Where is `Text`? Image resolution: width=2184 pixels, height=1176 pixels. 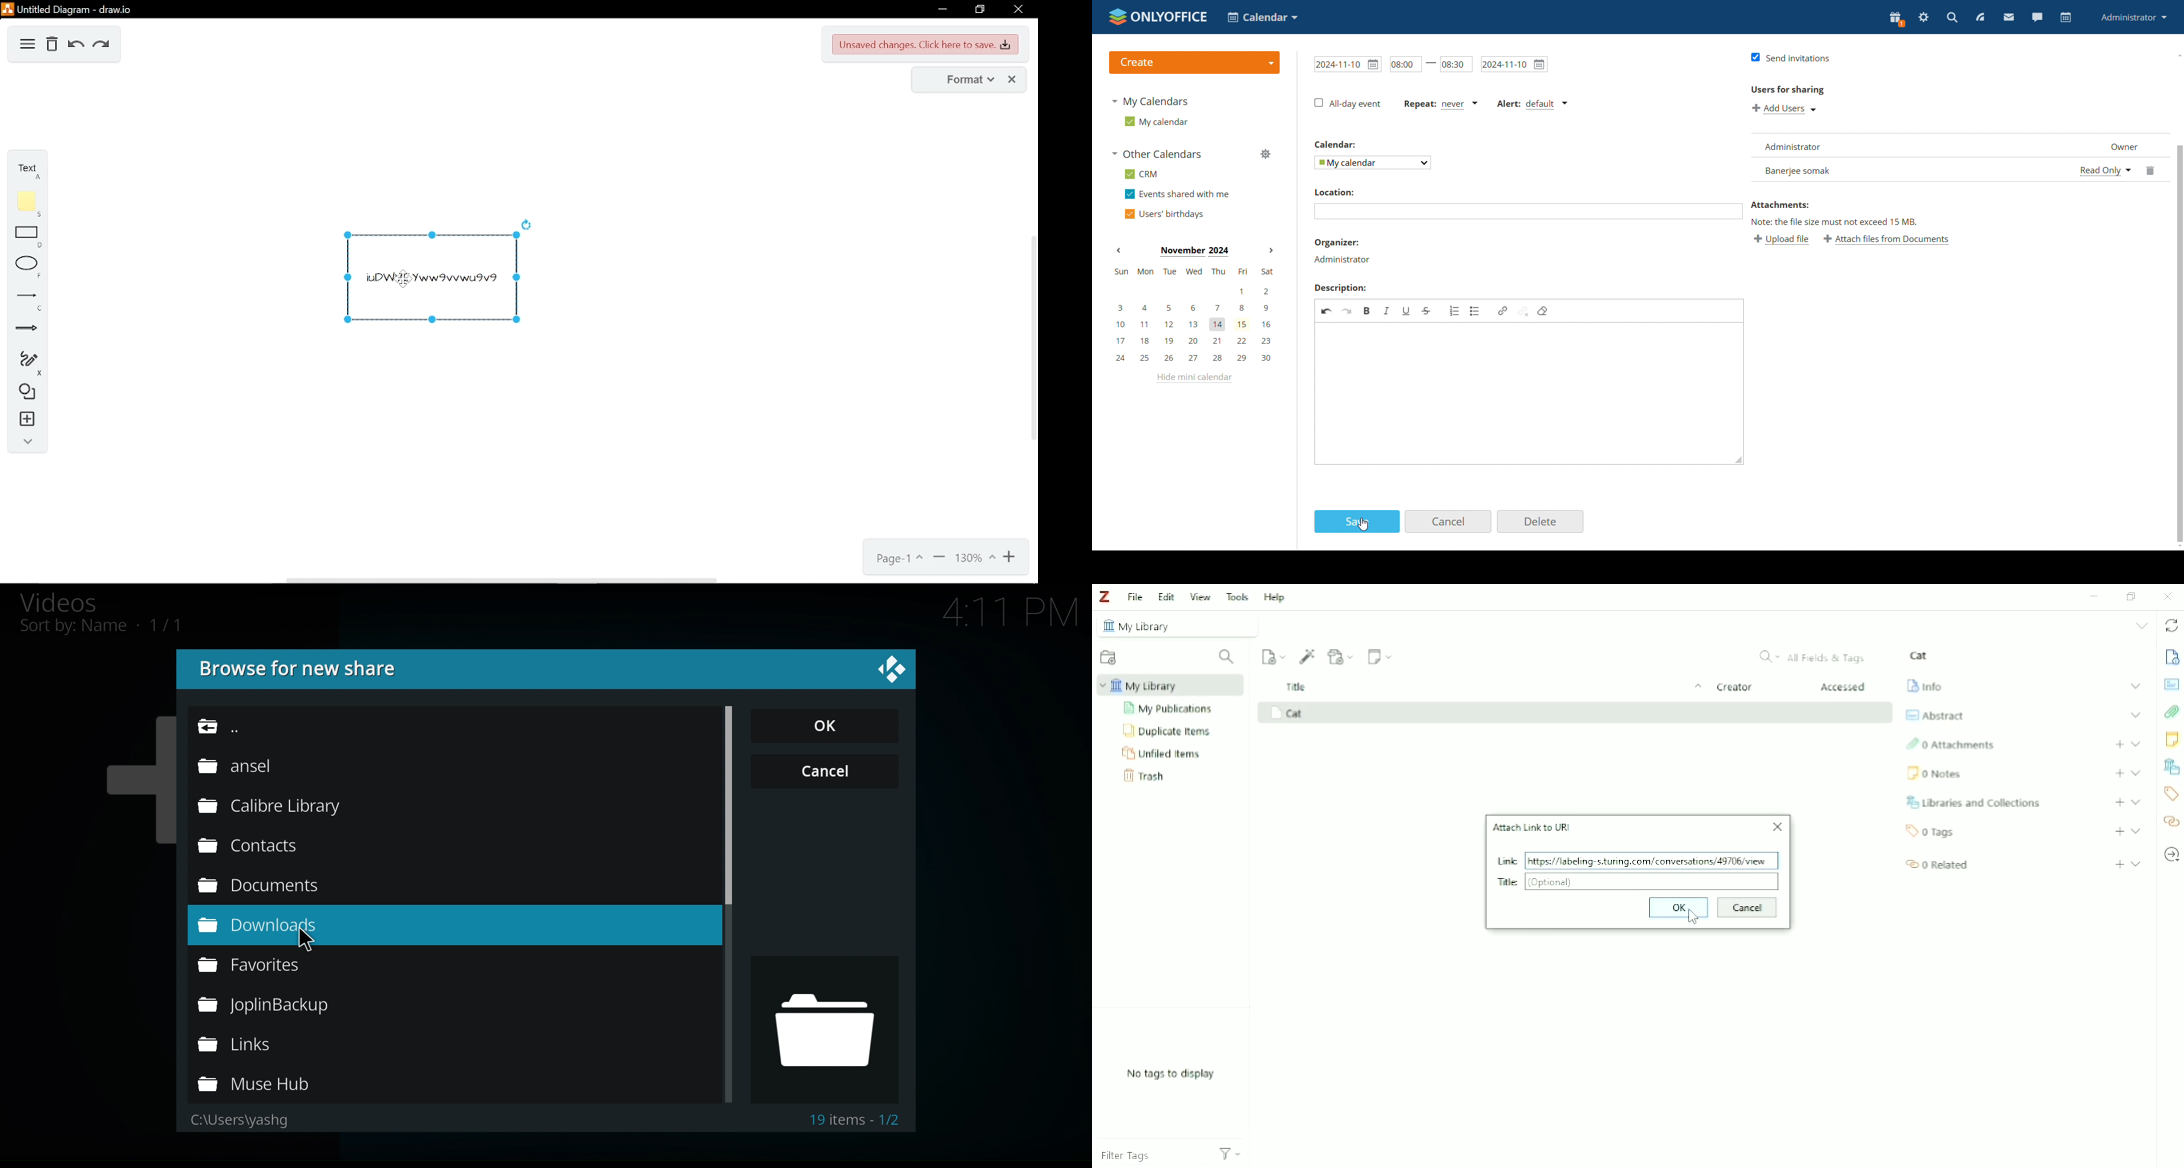 Text is located at coordinates (857, 1119).